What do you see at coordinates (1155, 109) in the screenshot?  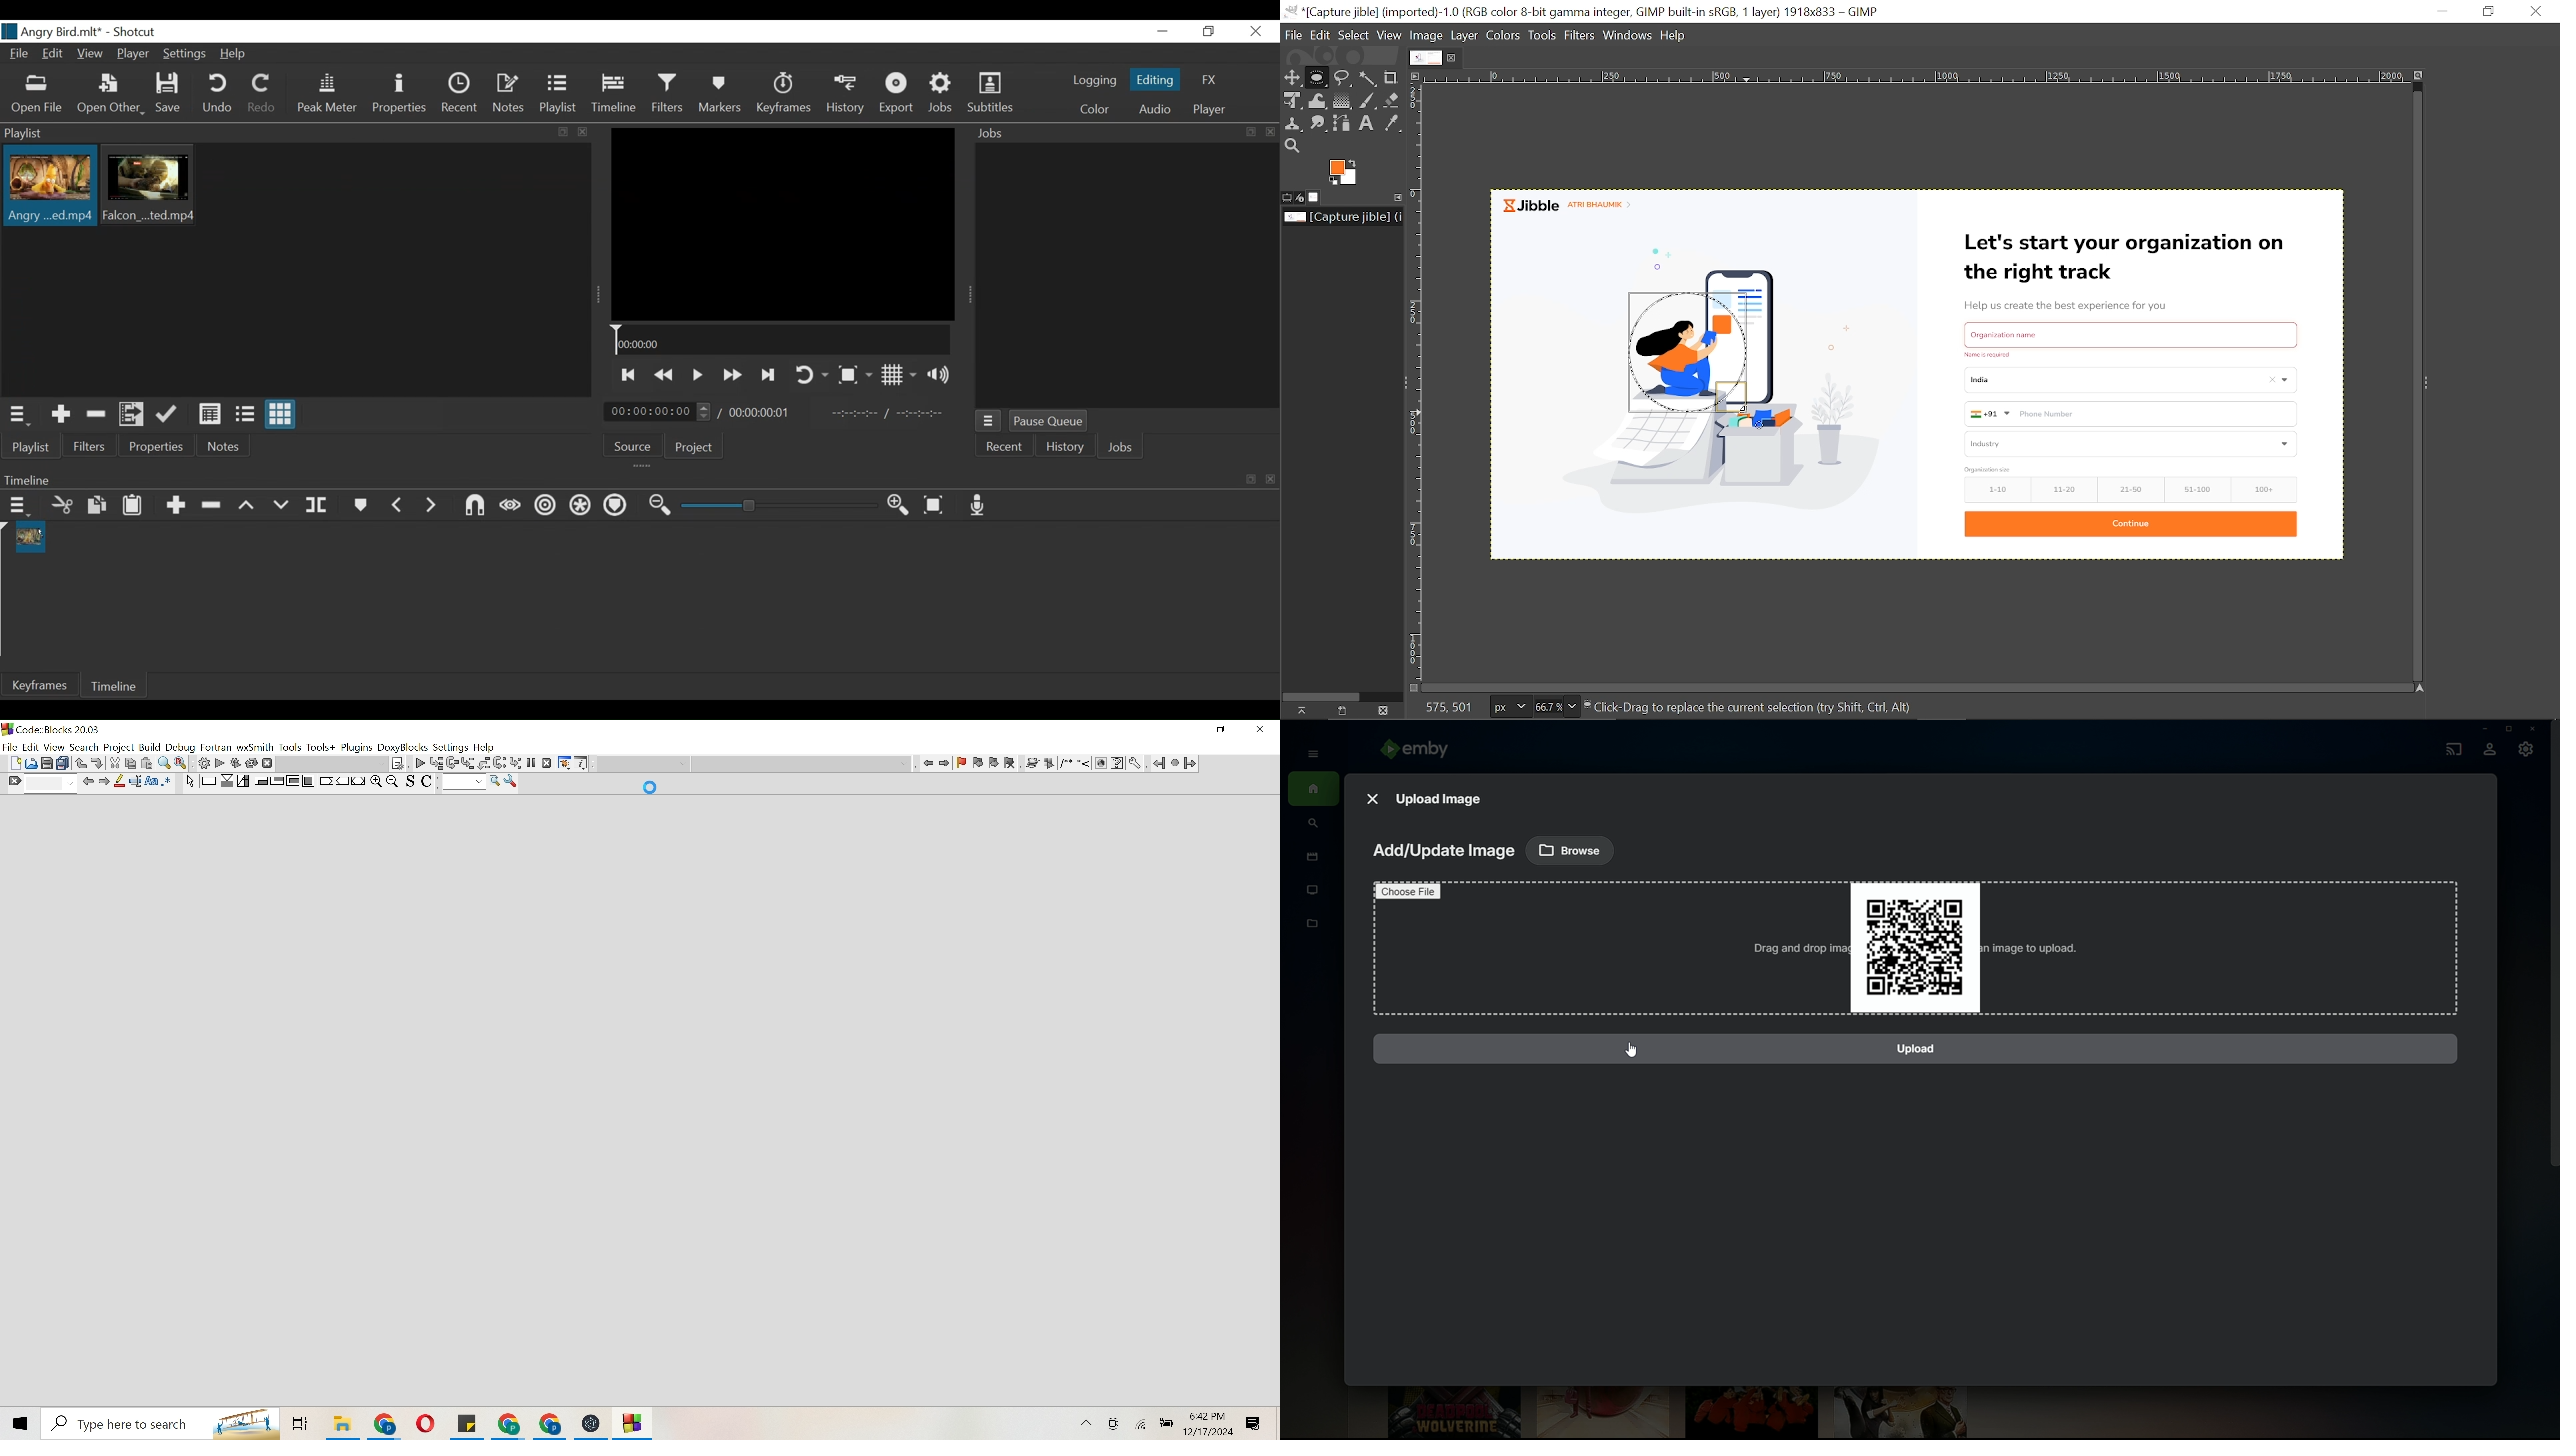 I see `Audio` at bounding box center [1155, 109].